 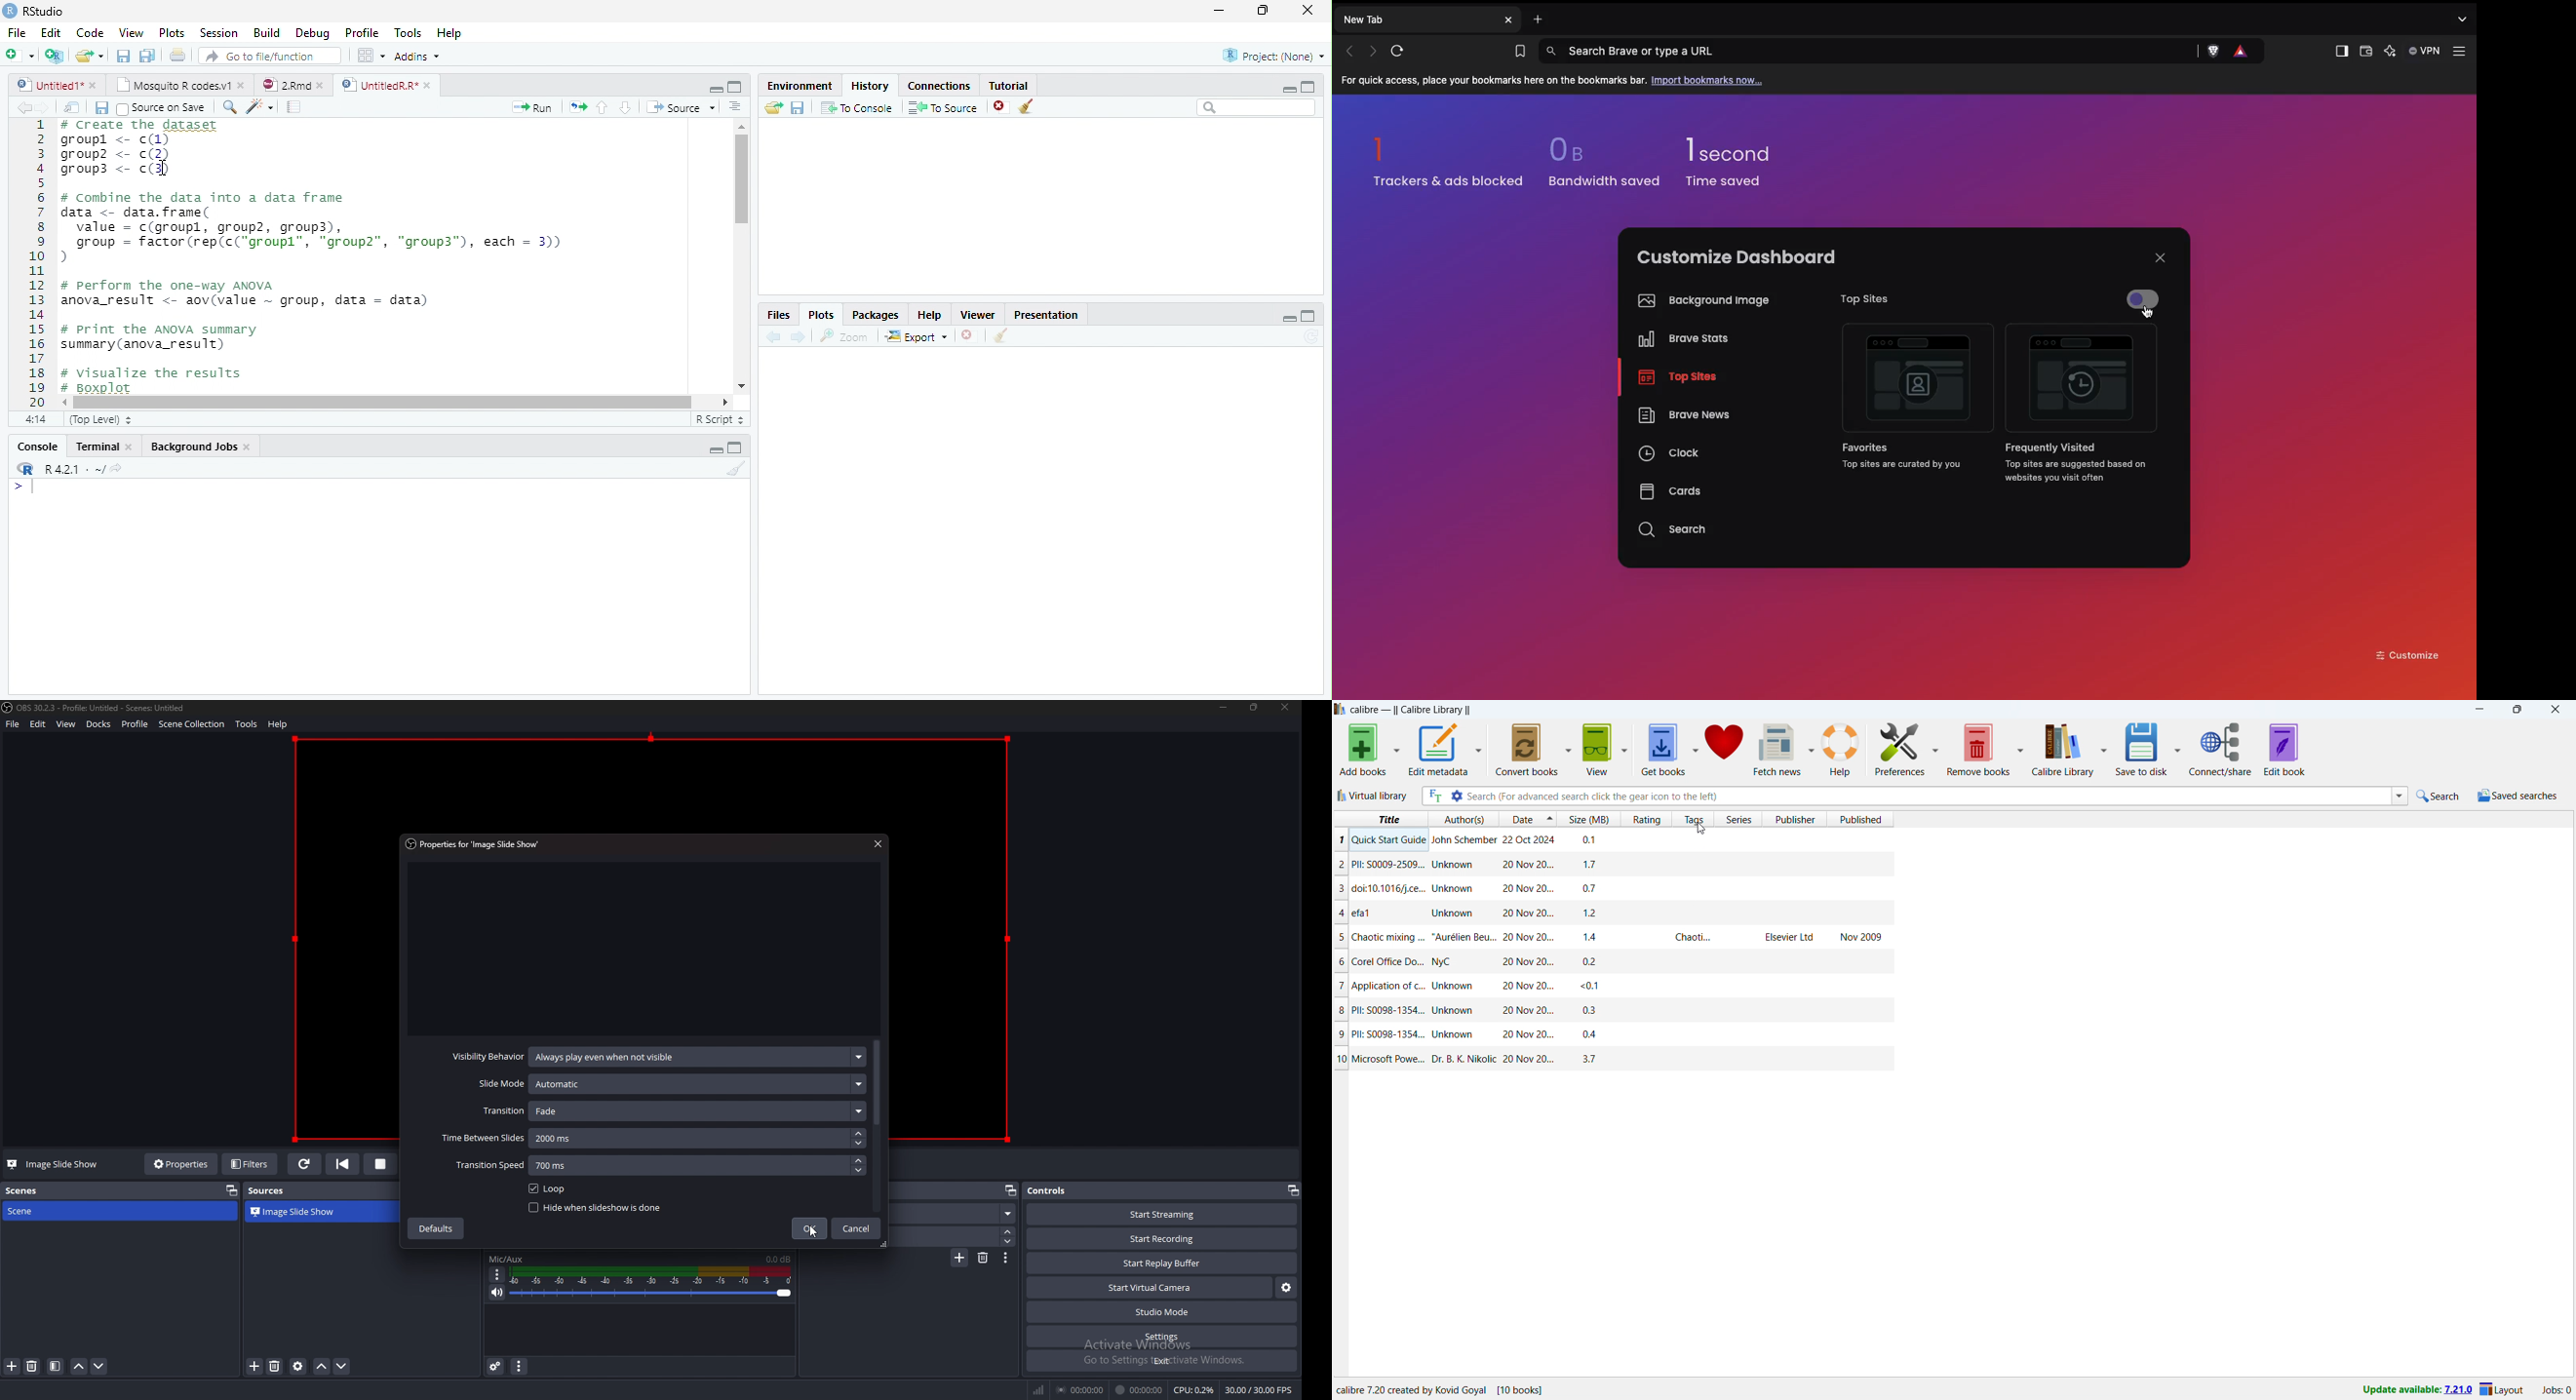 What do you see at coordinates (808, 1228) in the screenshot?
I see `ok` at bounding box center [808, 1228].